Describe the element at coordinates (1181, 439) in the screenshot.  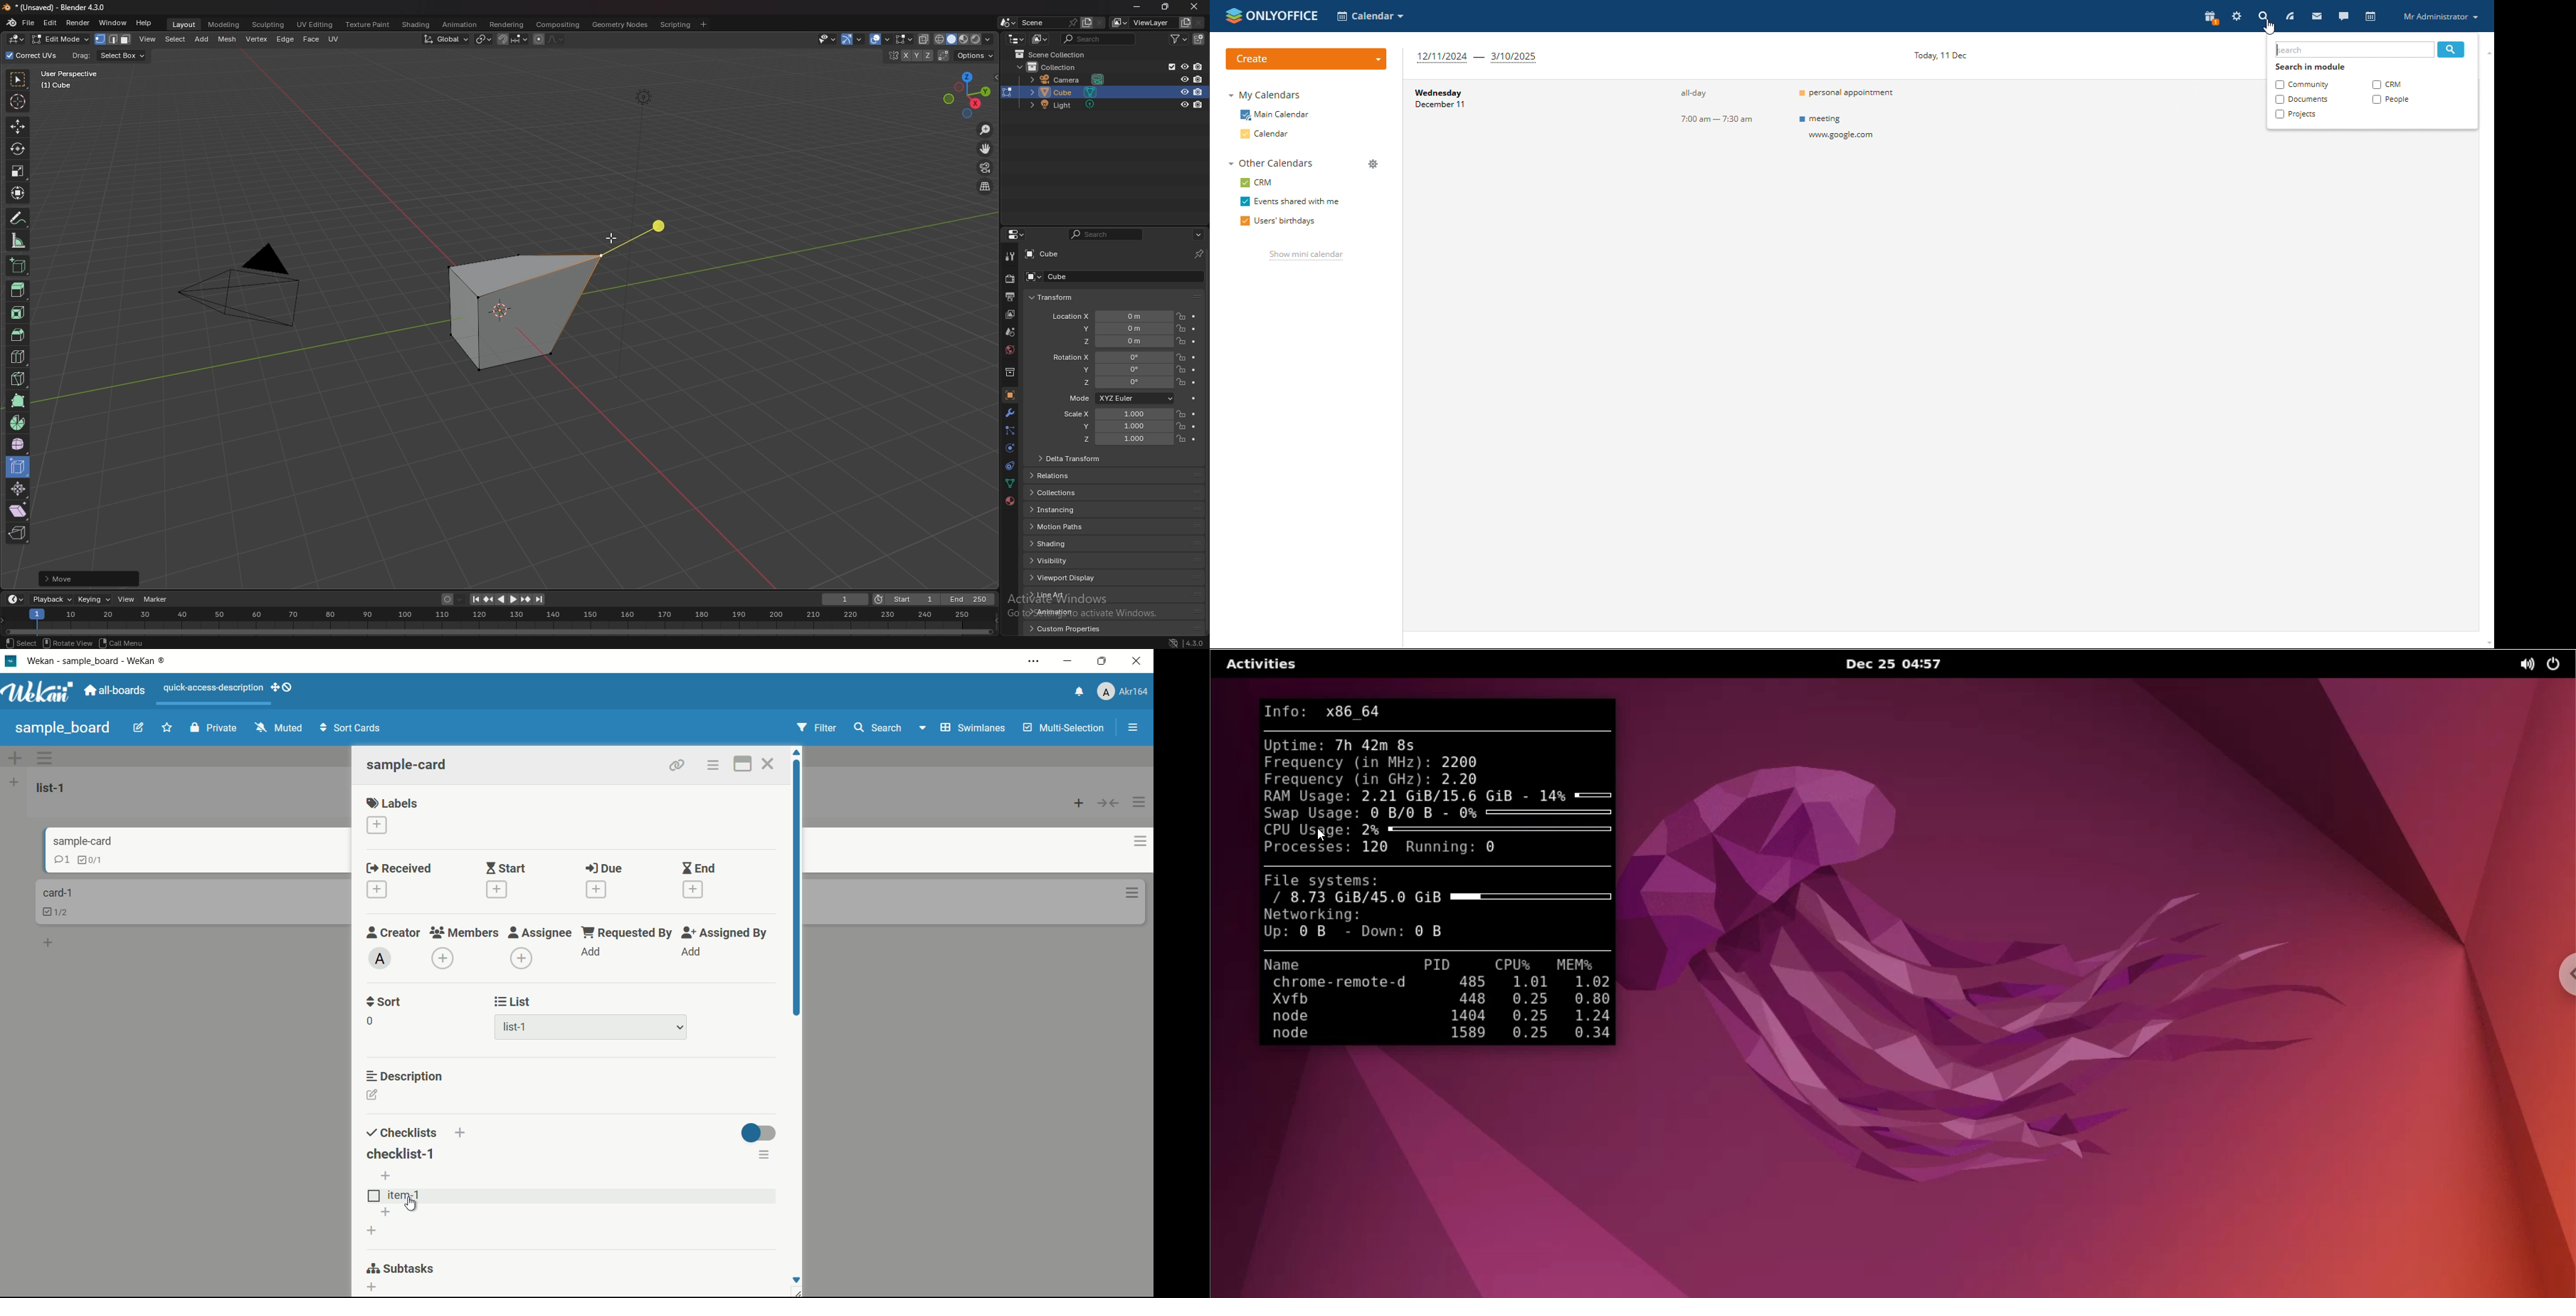
I see `lock` at that location.